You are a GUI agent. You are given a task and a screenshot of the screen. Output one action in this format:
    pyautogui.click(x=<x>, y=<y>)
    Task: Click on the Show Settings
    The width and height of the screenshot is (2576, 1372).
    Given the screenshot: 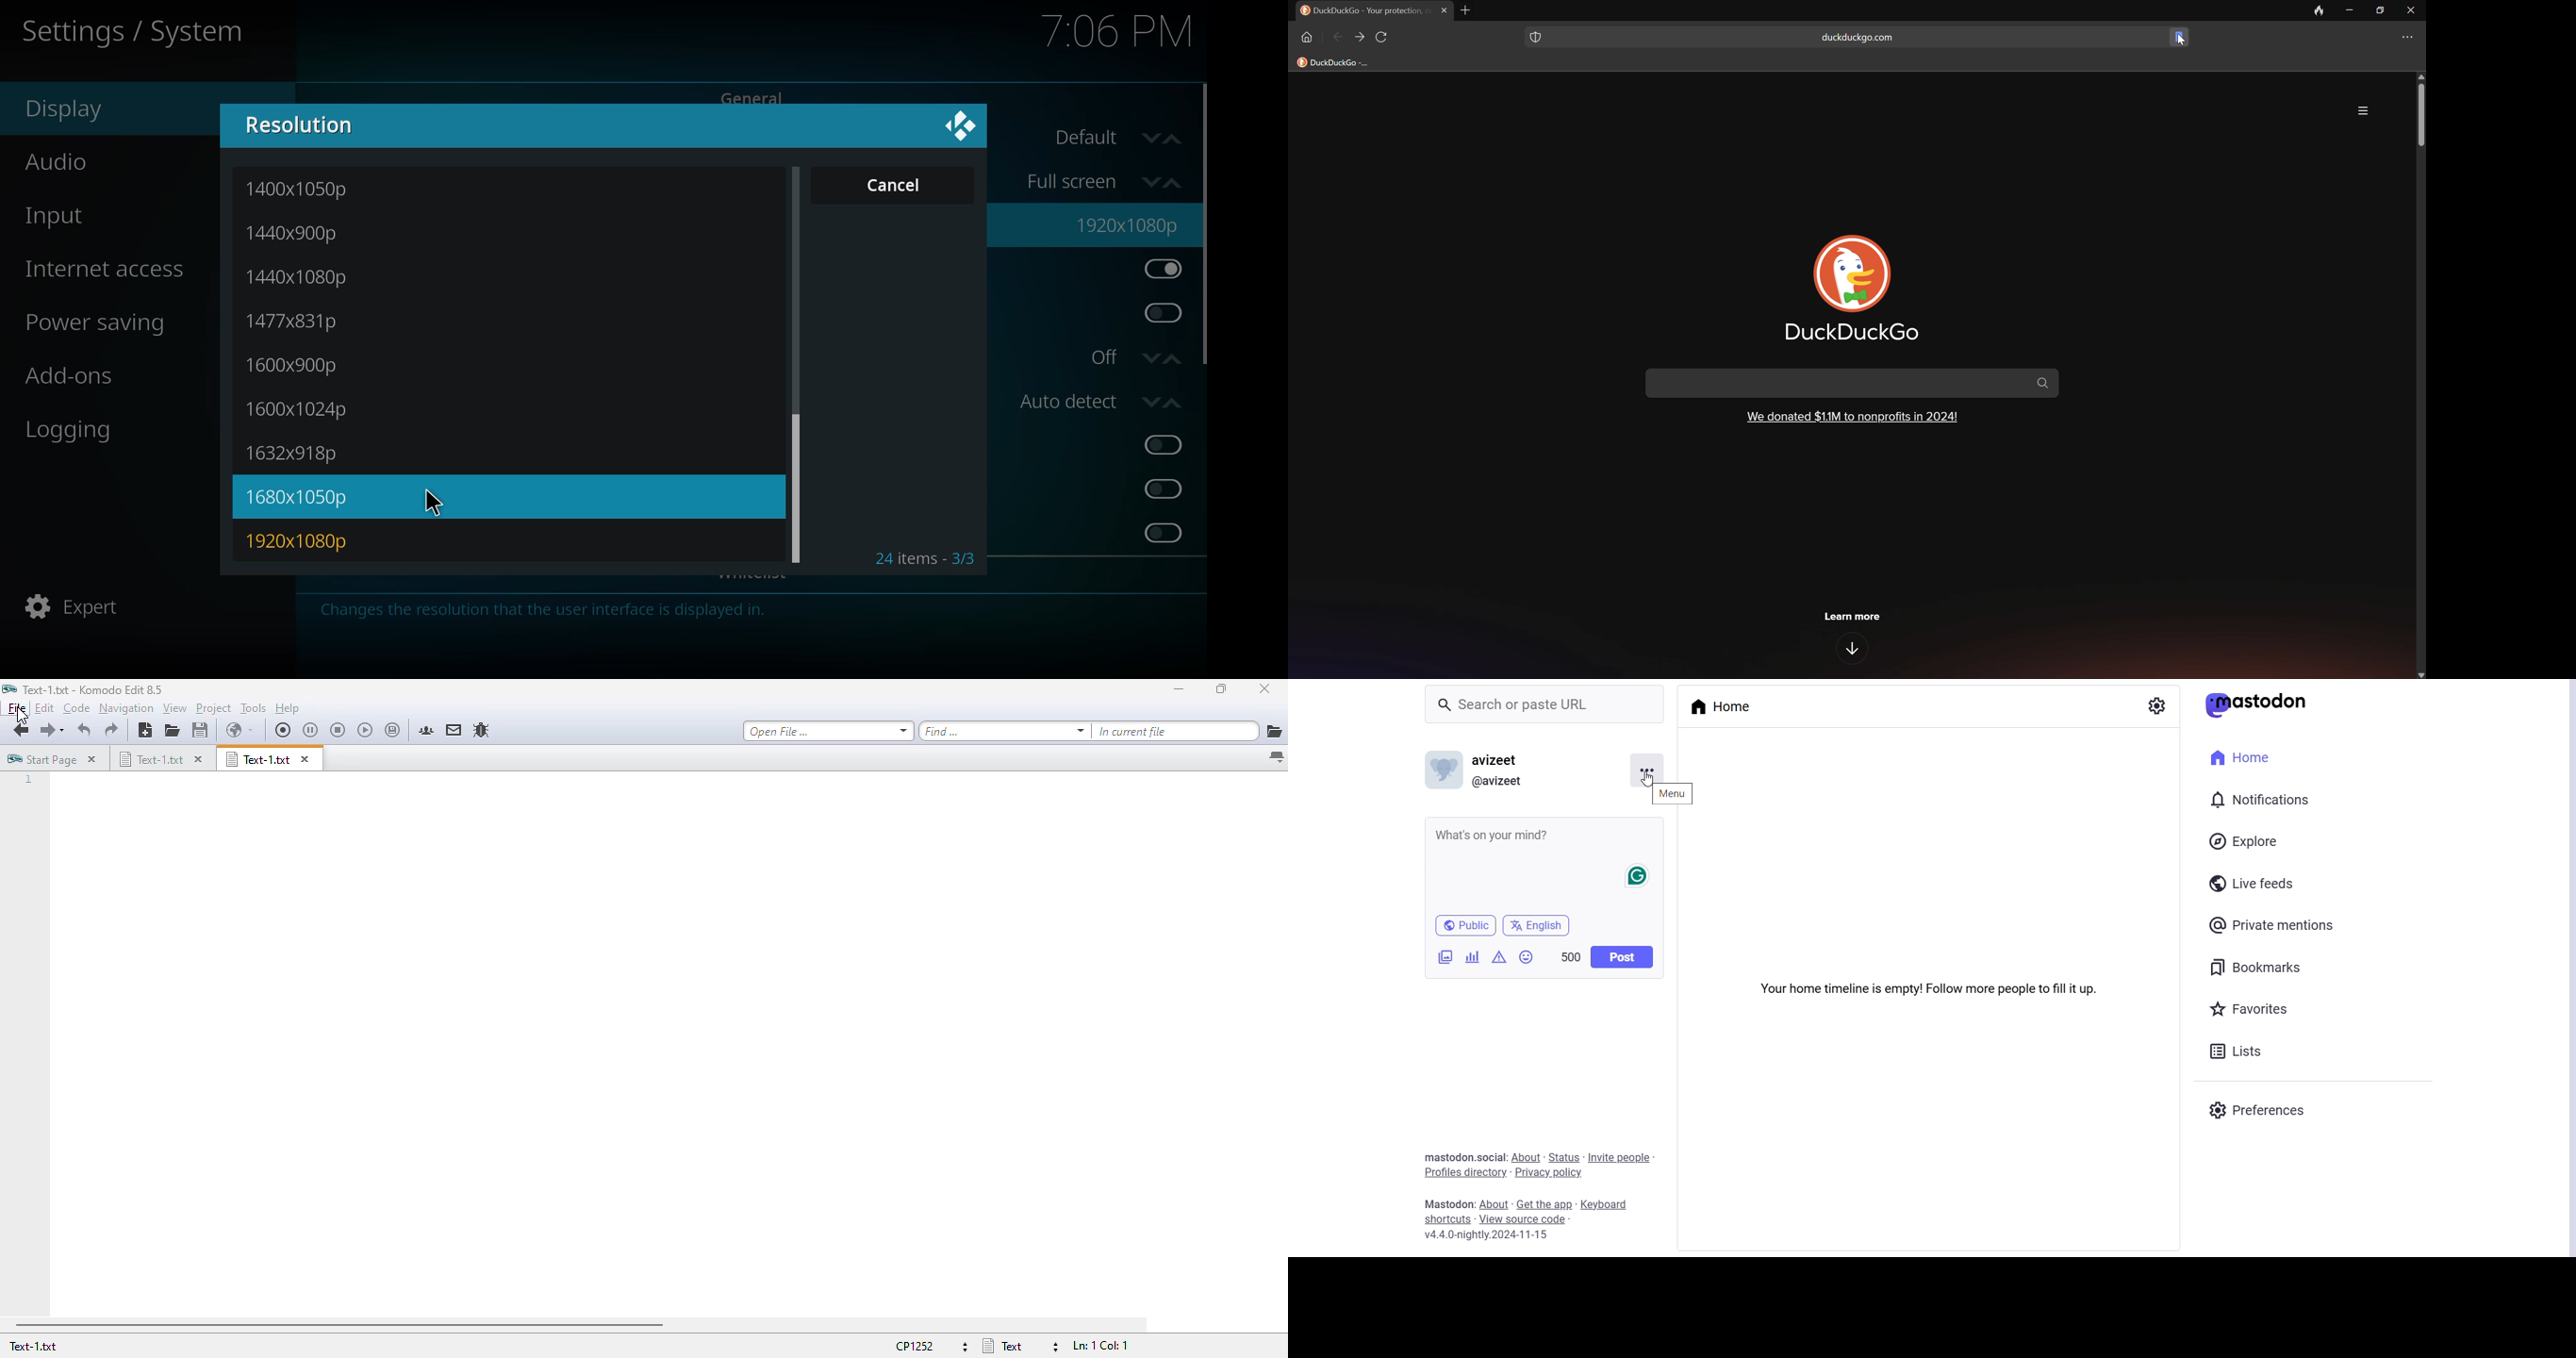 What is the action you would take?
    pyautogui.click(x=2162, y=705)
    